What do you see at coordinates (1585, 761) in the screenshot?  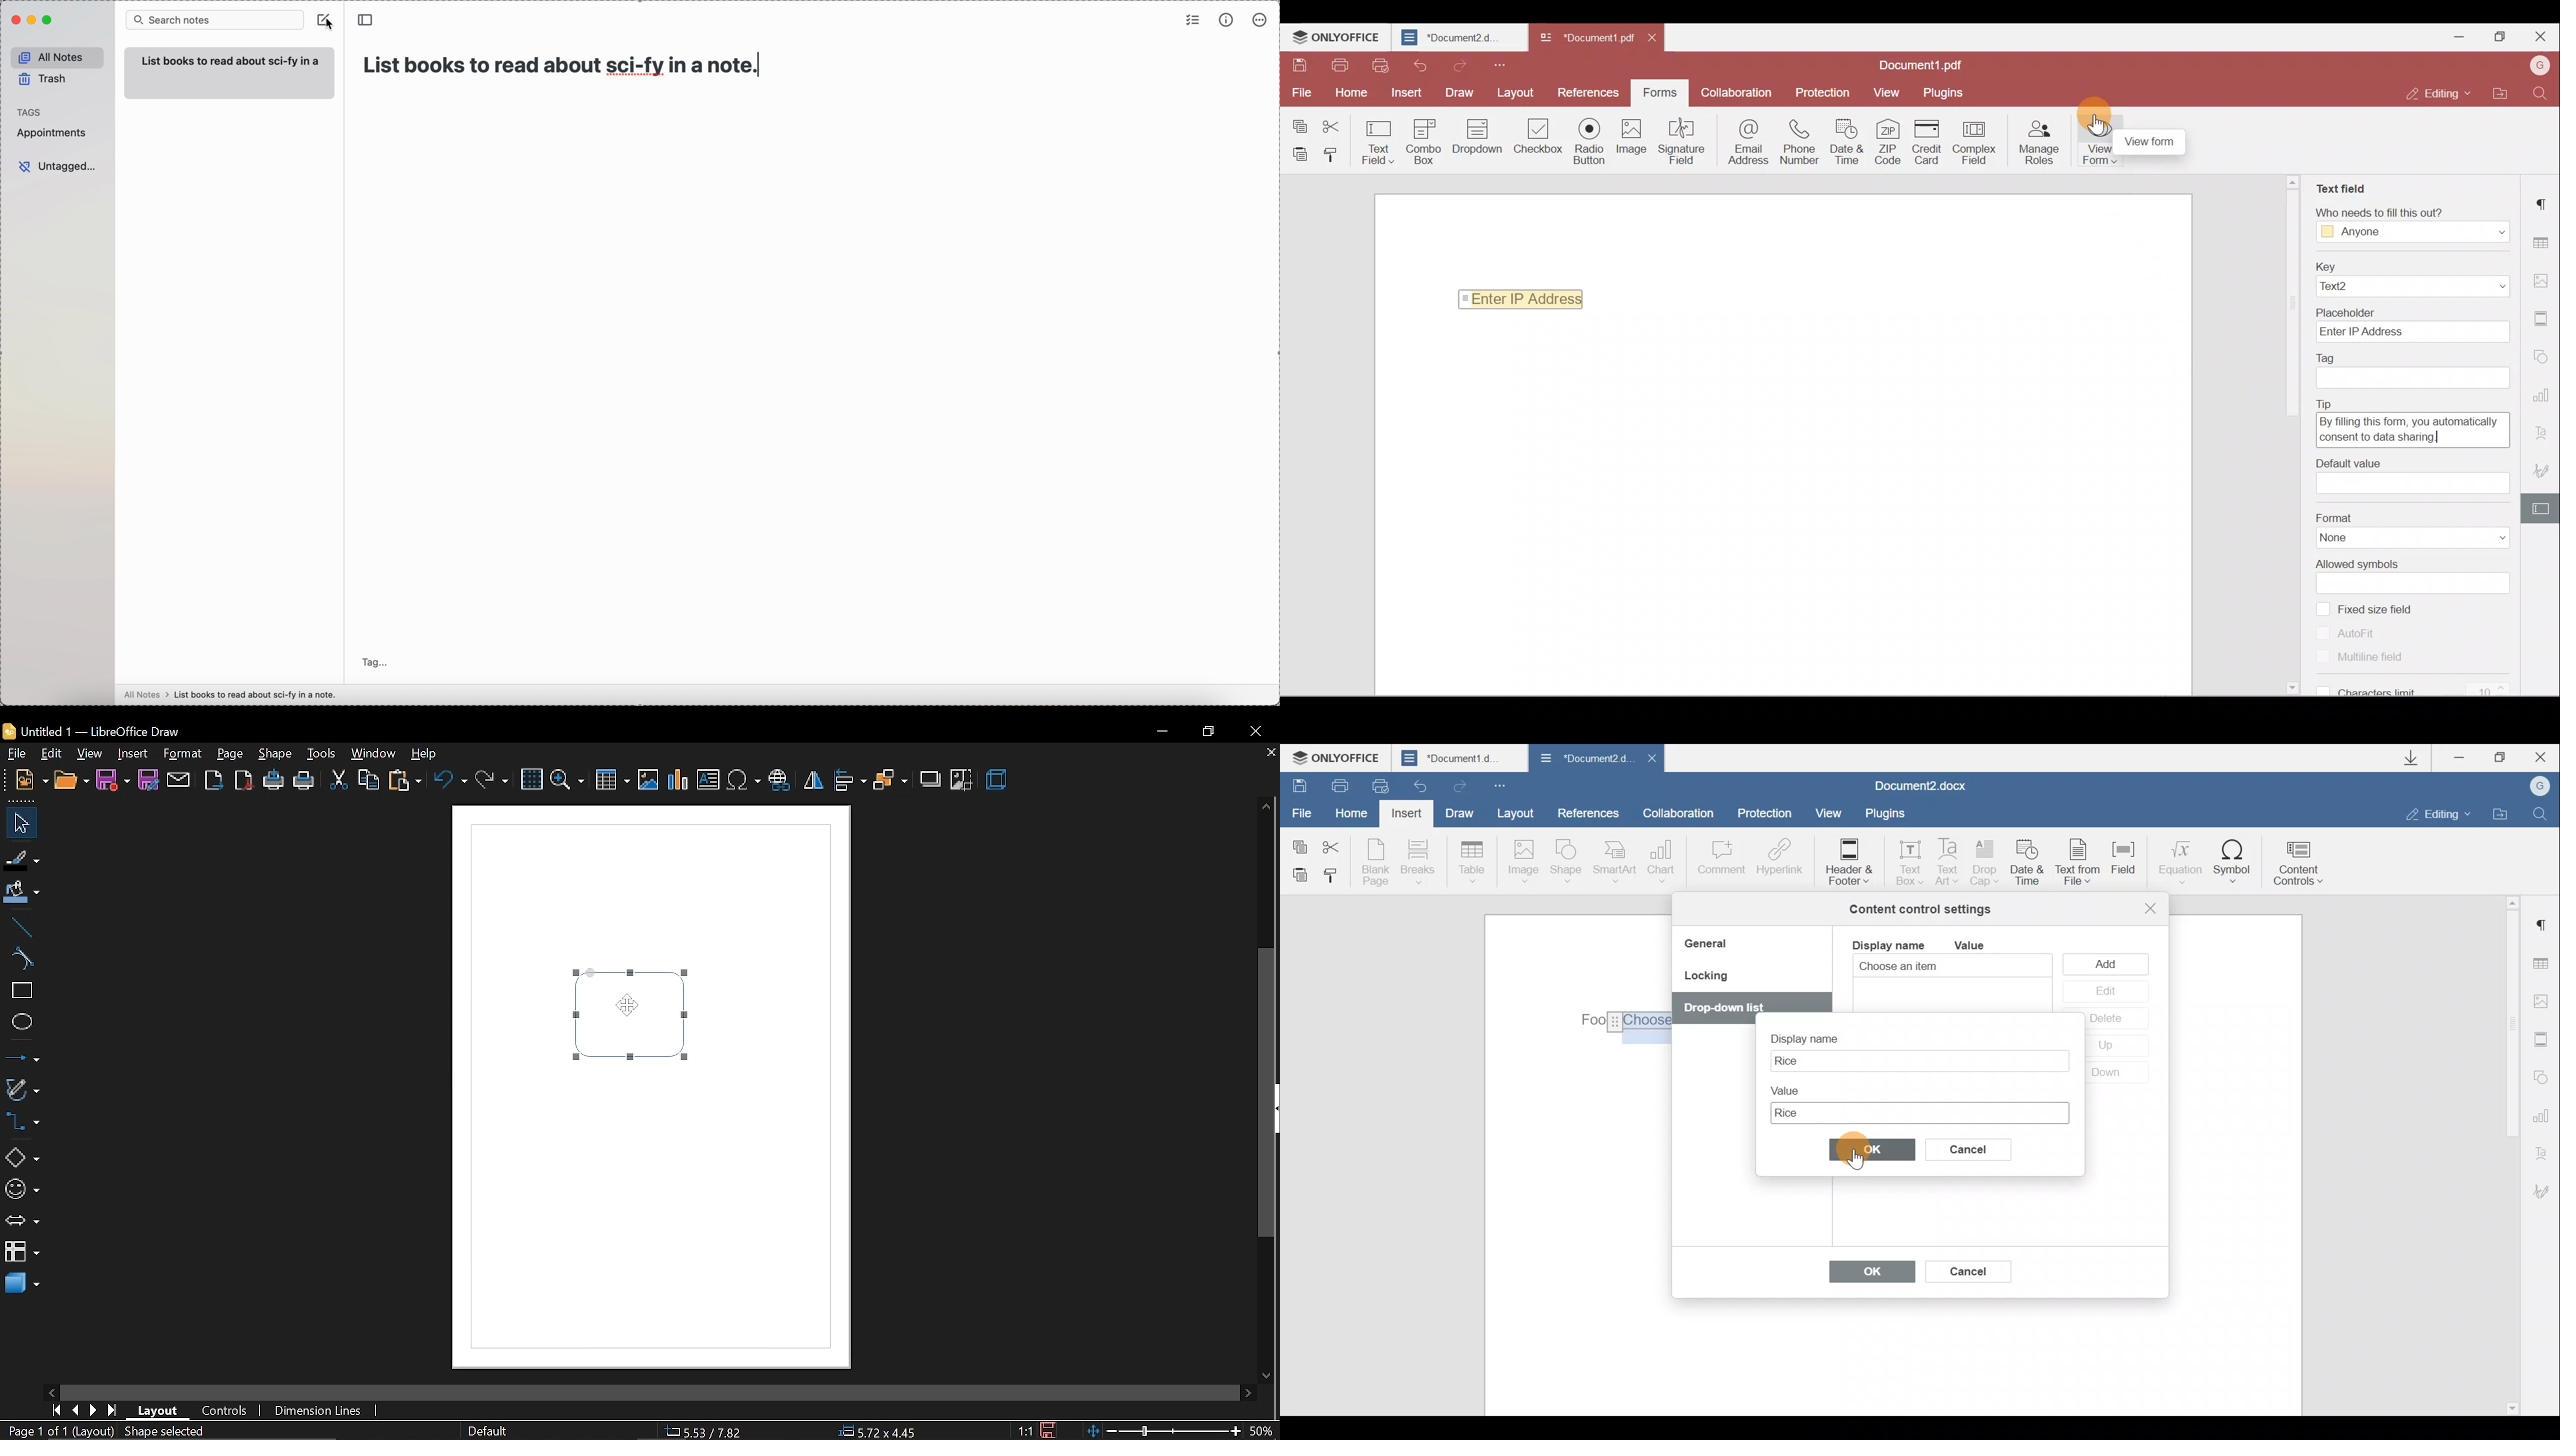 I see `Document2 d..` at bounding box center [1585, 761].